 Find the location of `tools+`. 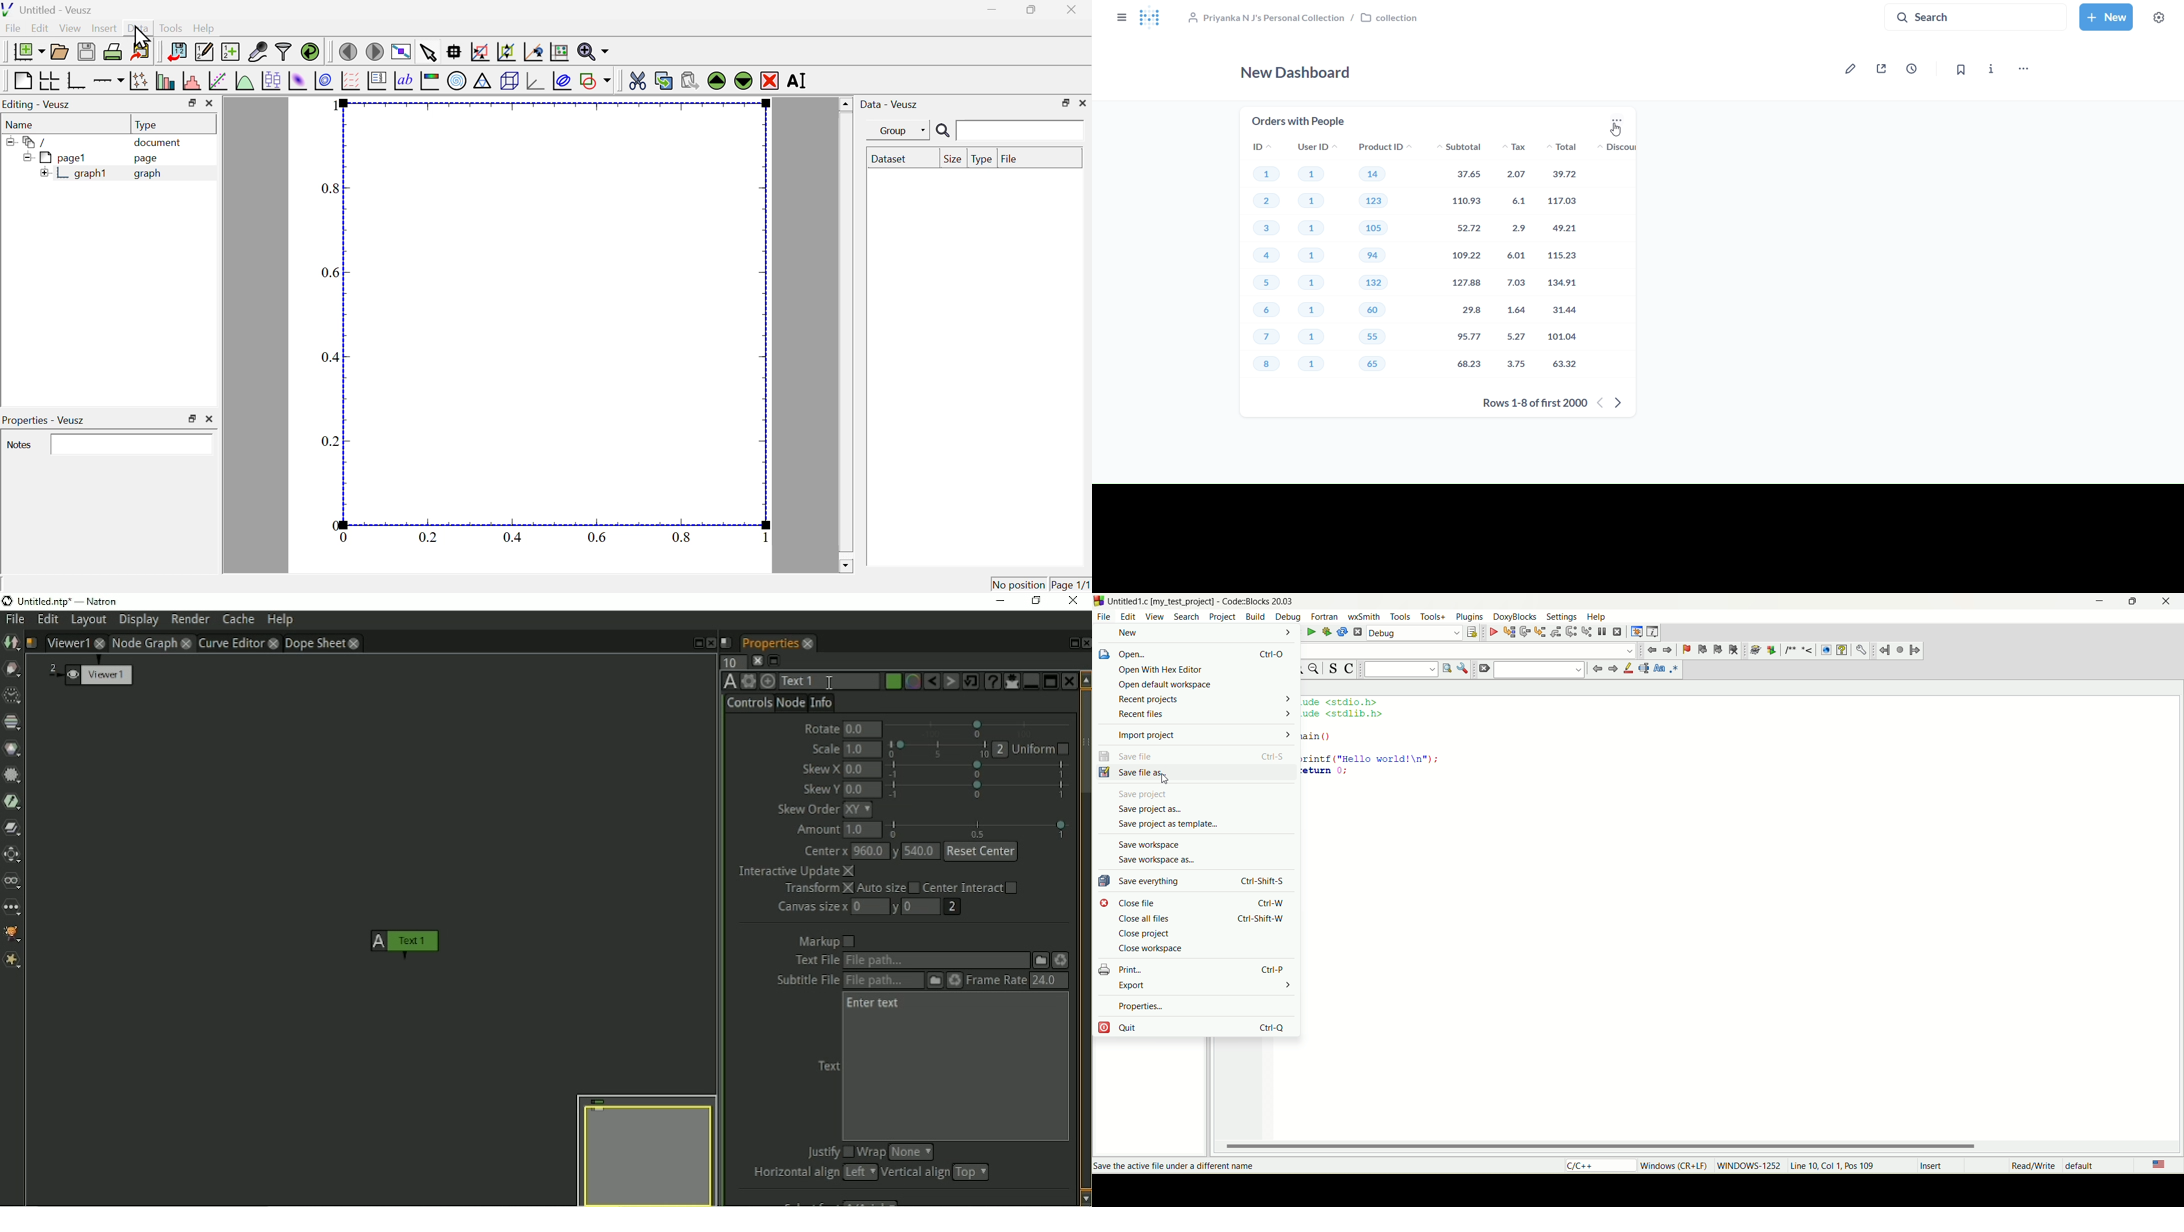

tools+ is located at coordinates (1433, 617).